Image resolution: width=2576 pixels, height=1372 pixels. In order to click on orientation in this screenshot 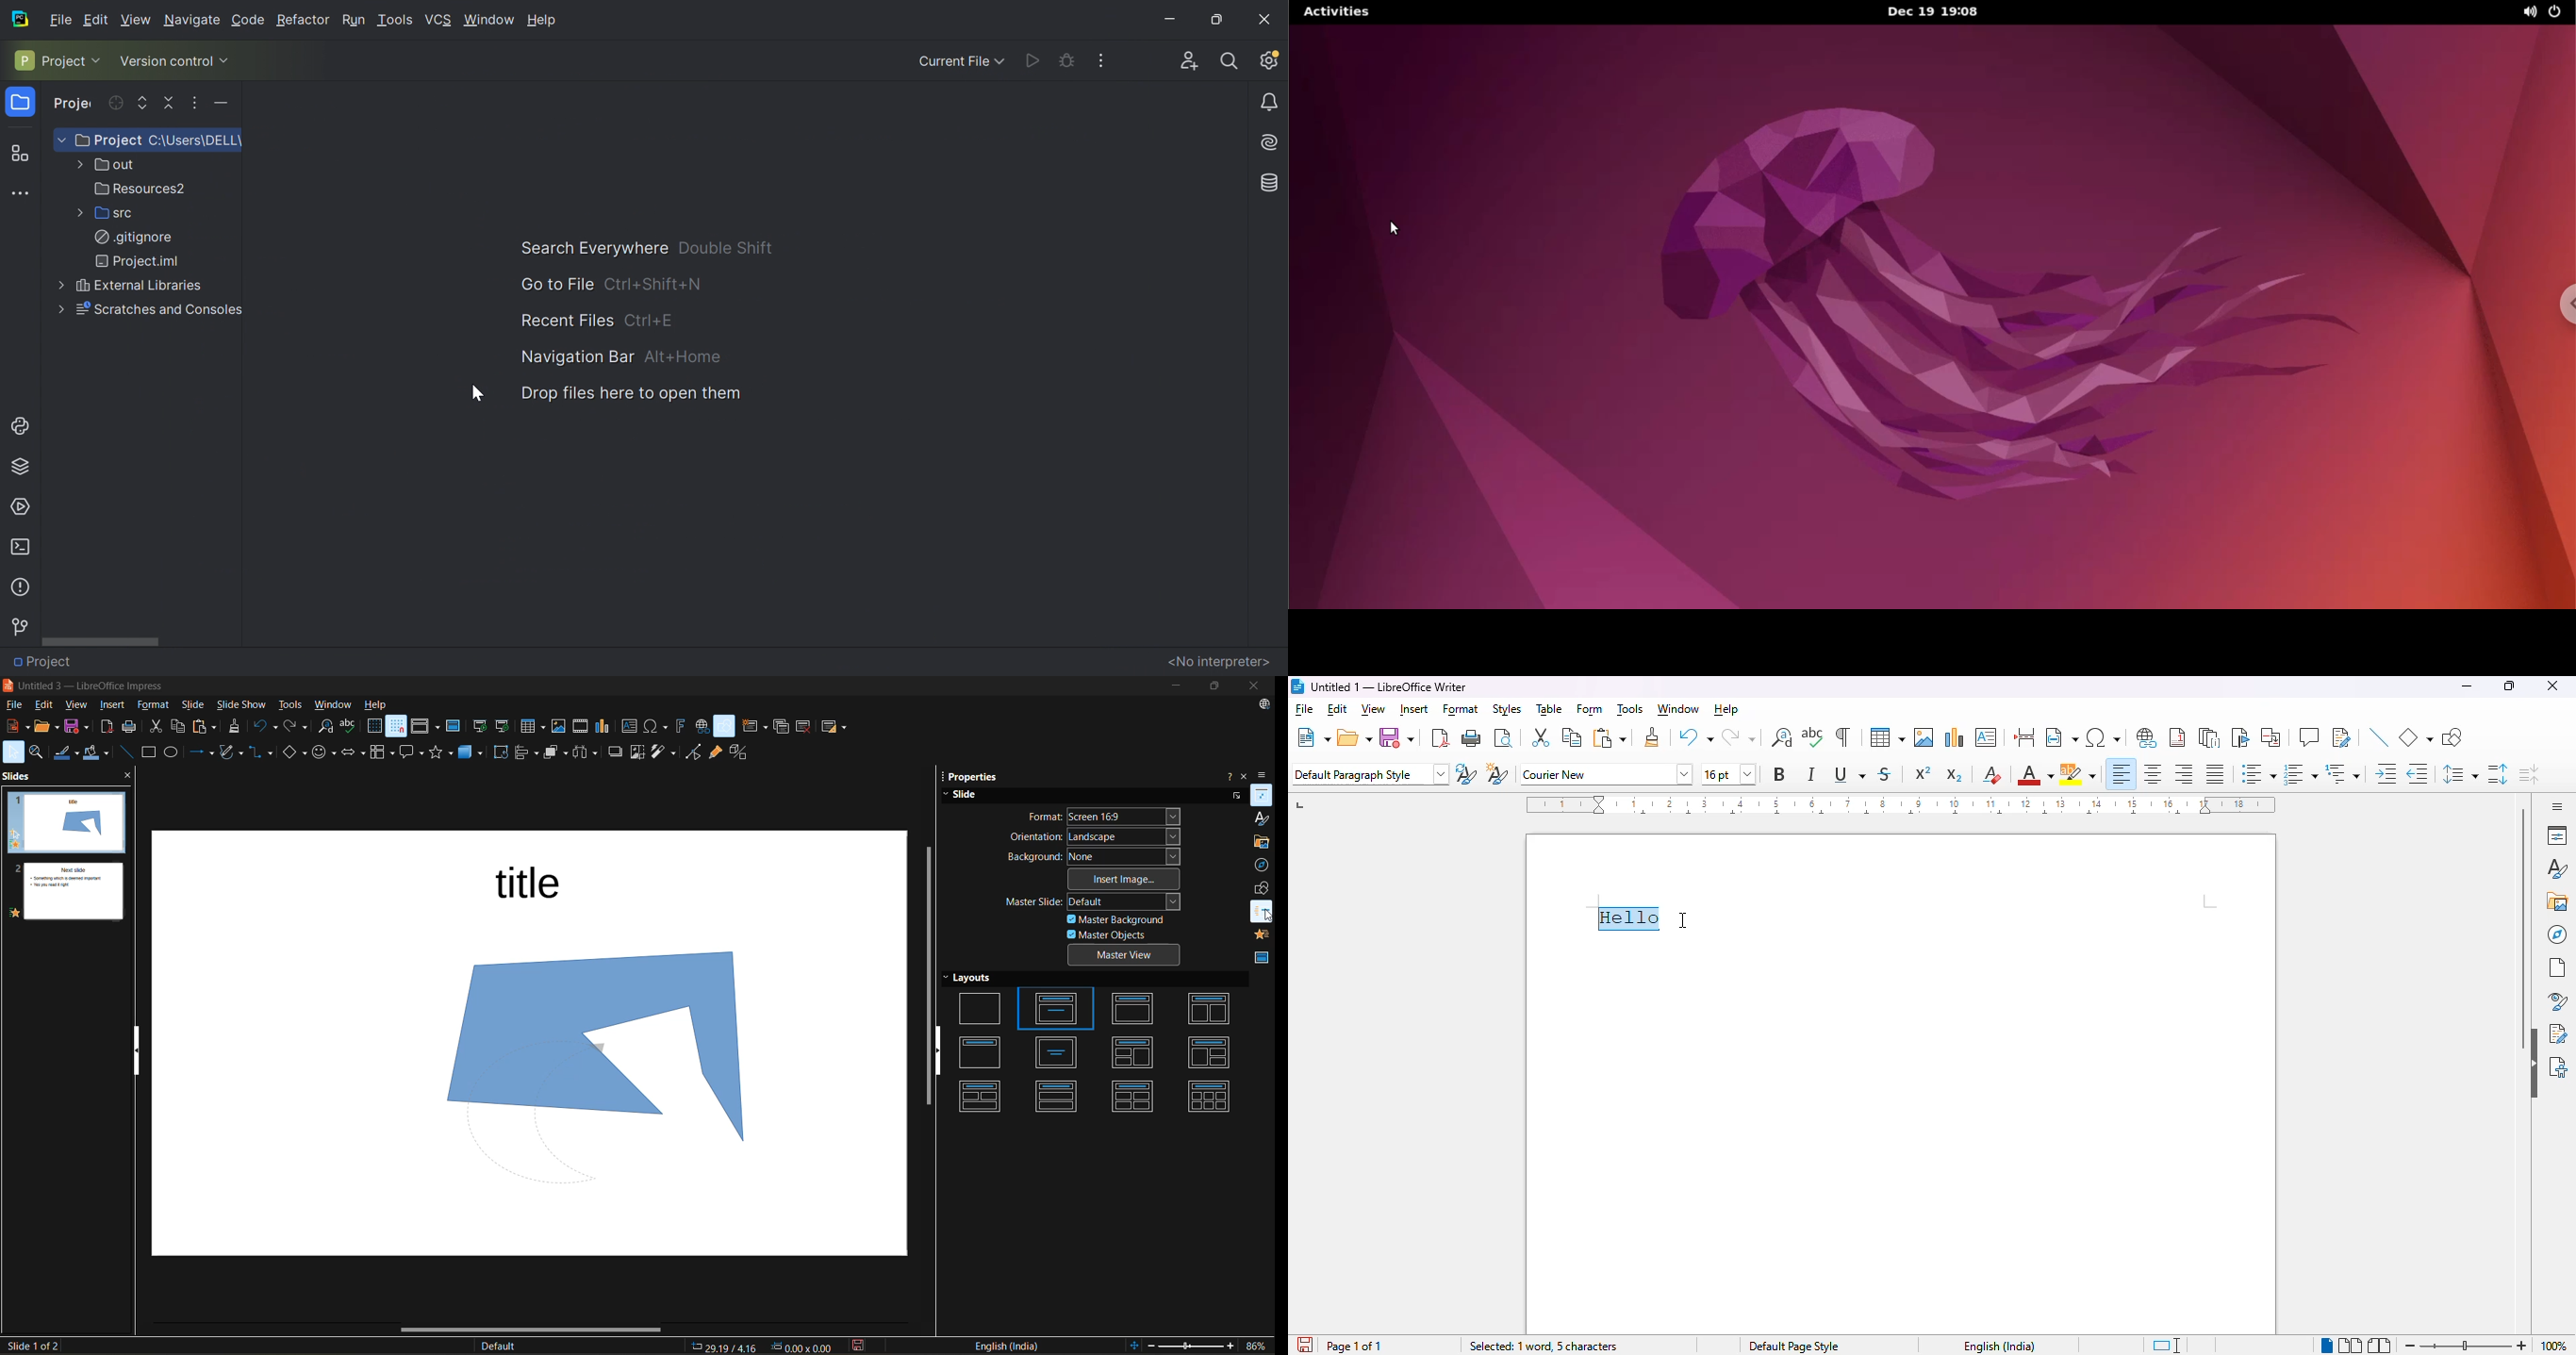, I will do `click(1094, 836)`.